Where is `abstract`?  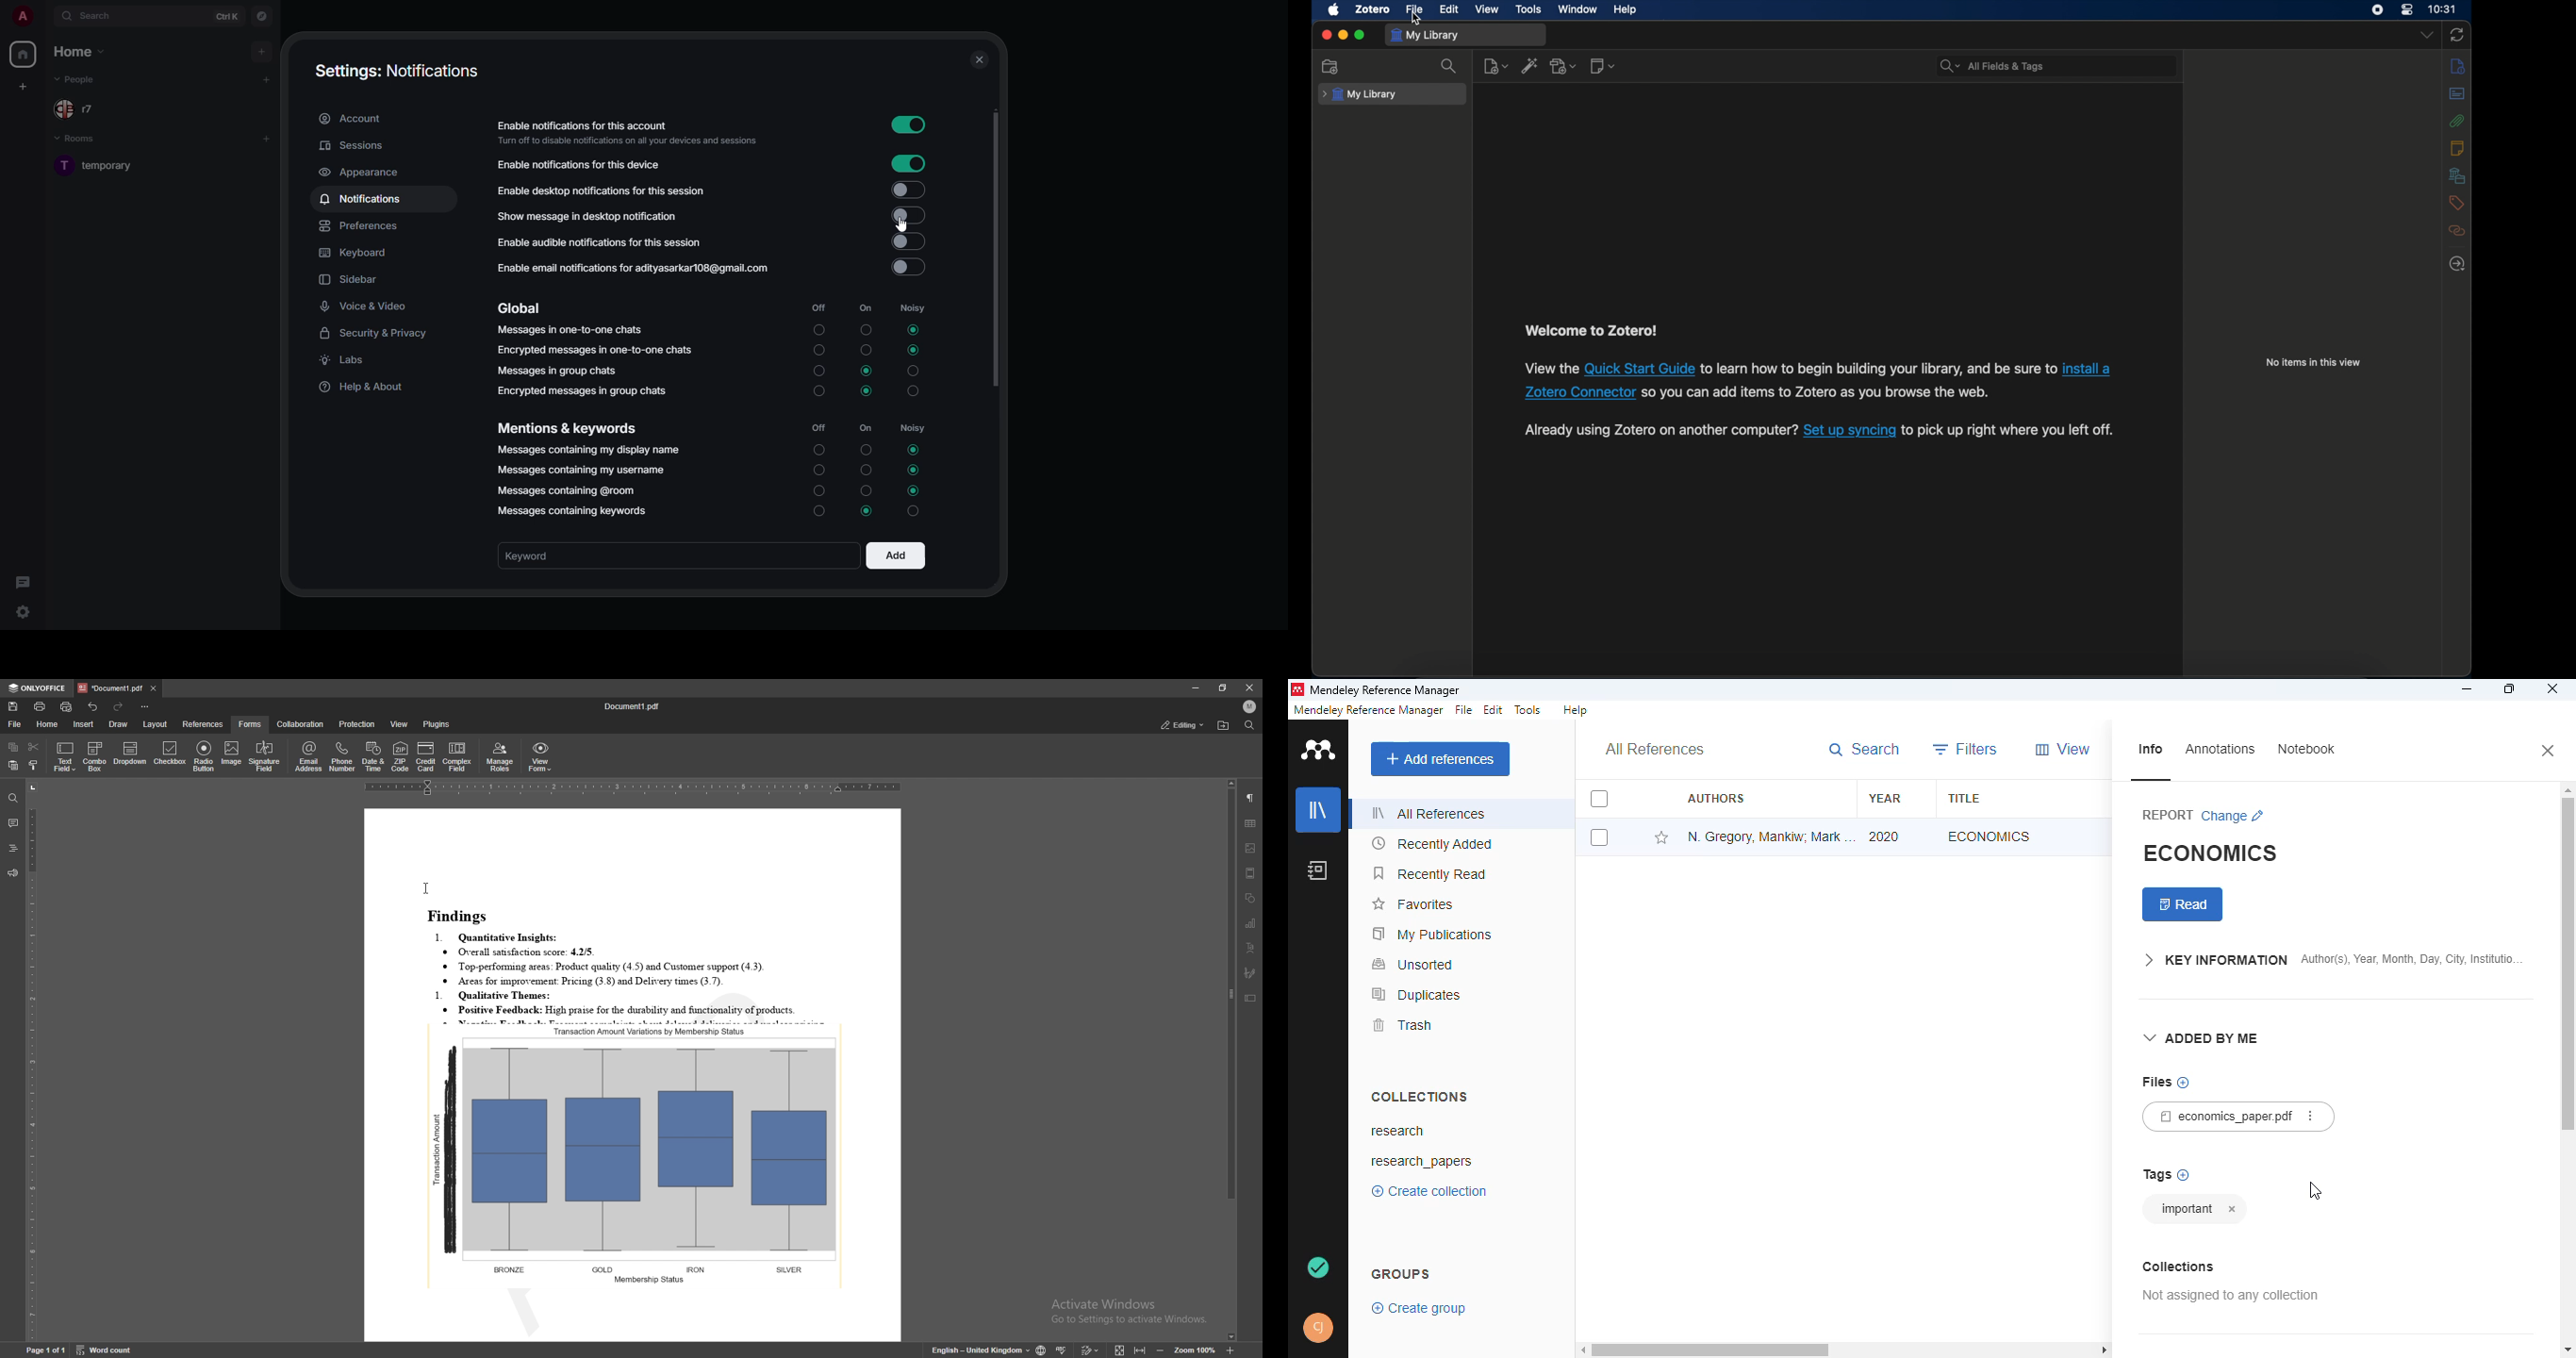 abstract is located at coordinates (2457, 94).